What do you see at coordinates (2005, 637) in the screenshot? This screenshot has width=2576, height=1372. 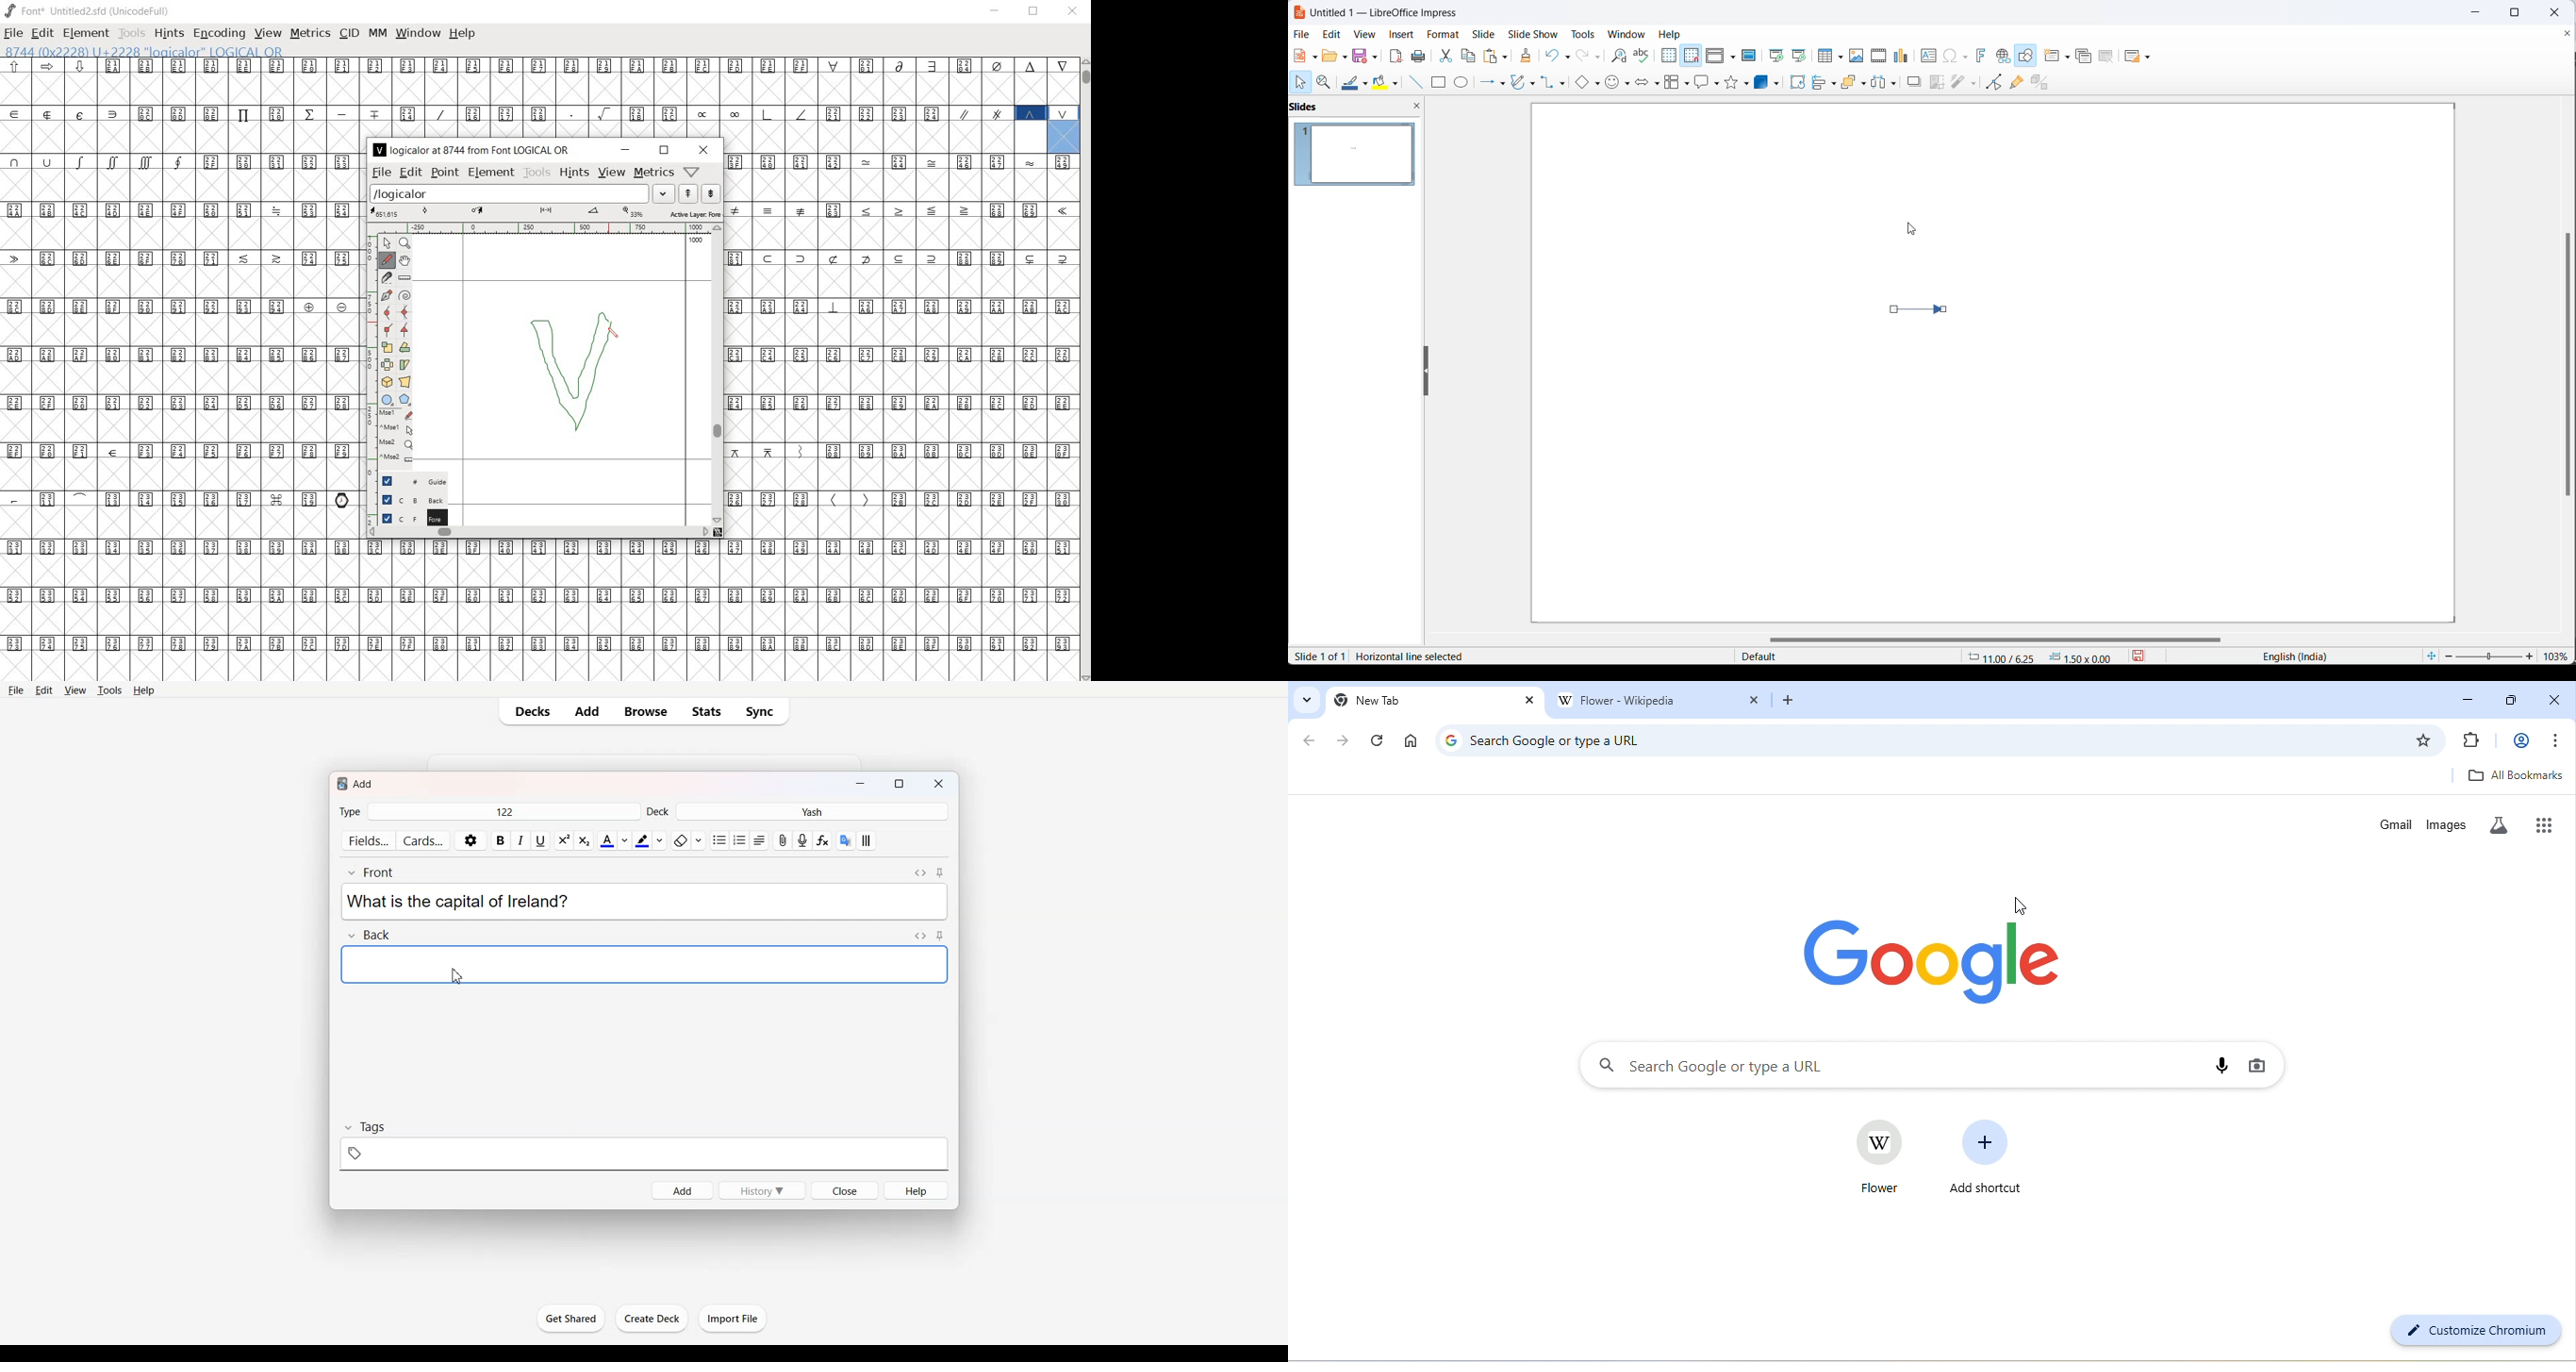 I see `scroll bar` at bounding box center [2005, 637].